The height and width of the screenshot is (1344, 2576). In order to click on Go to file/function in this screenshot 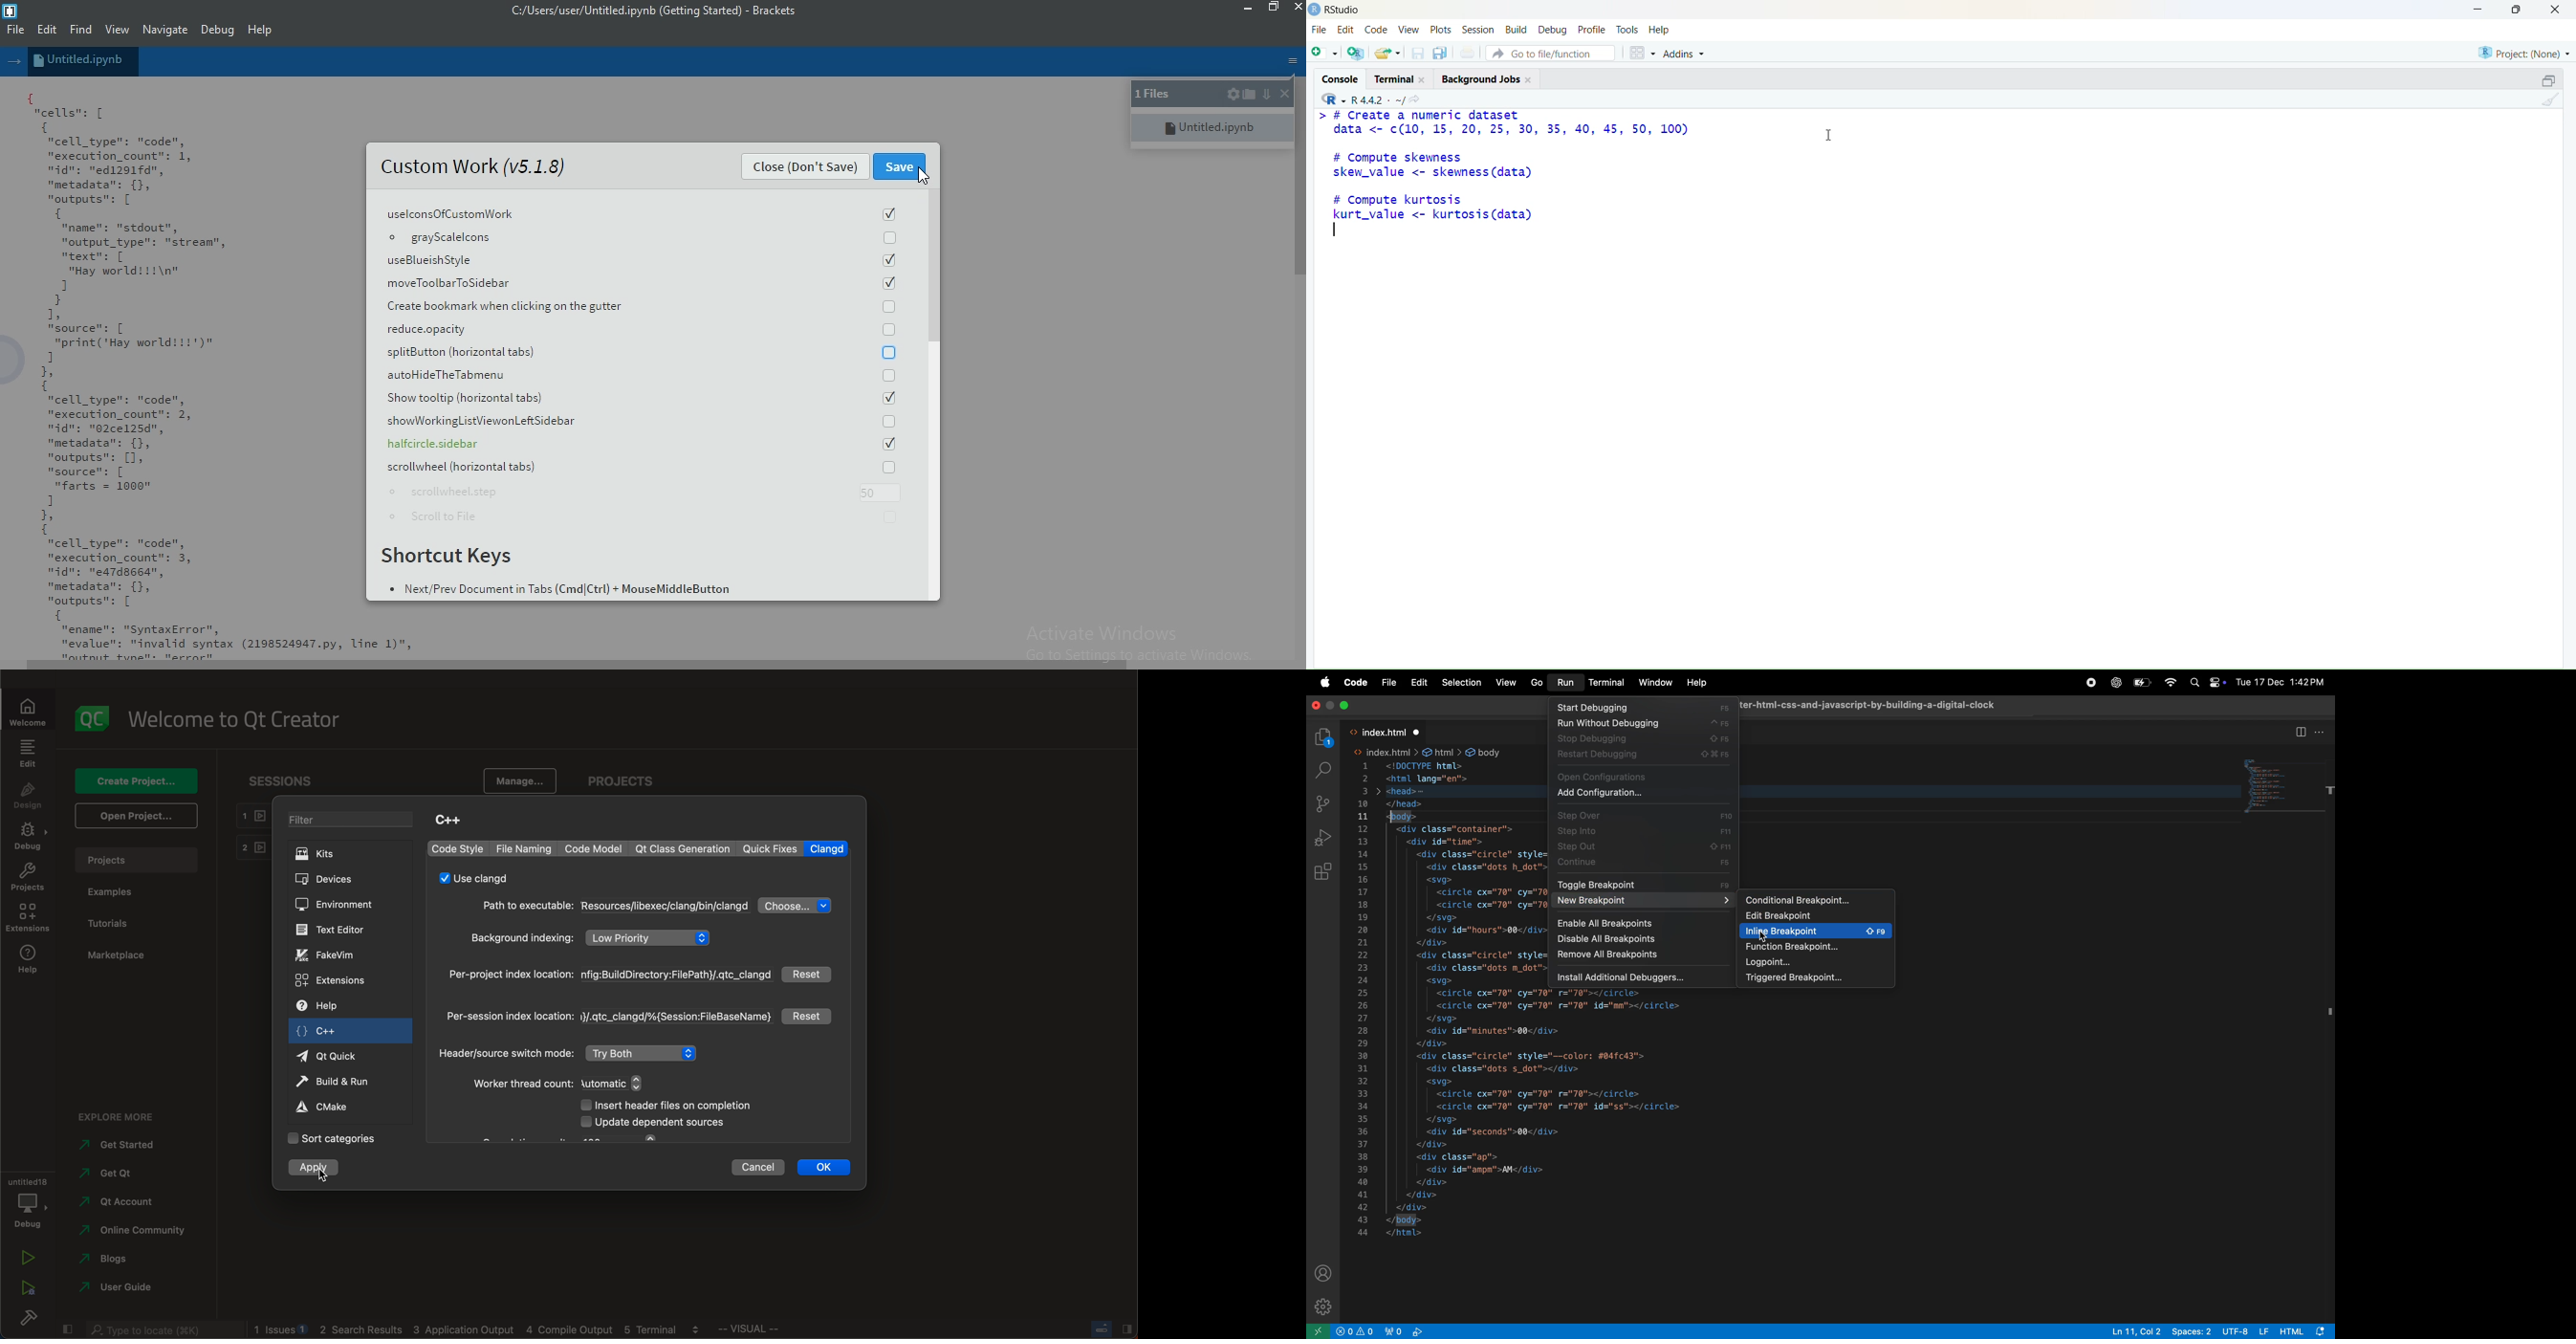, I will do `click(1552, 52)`.